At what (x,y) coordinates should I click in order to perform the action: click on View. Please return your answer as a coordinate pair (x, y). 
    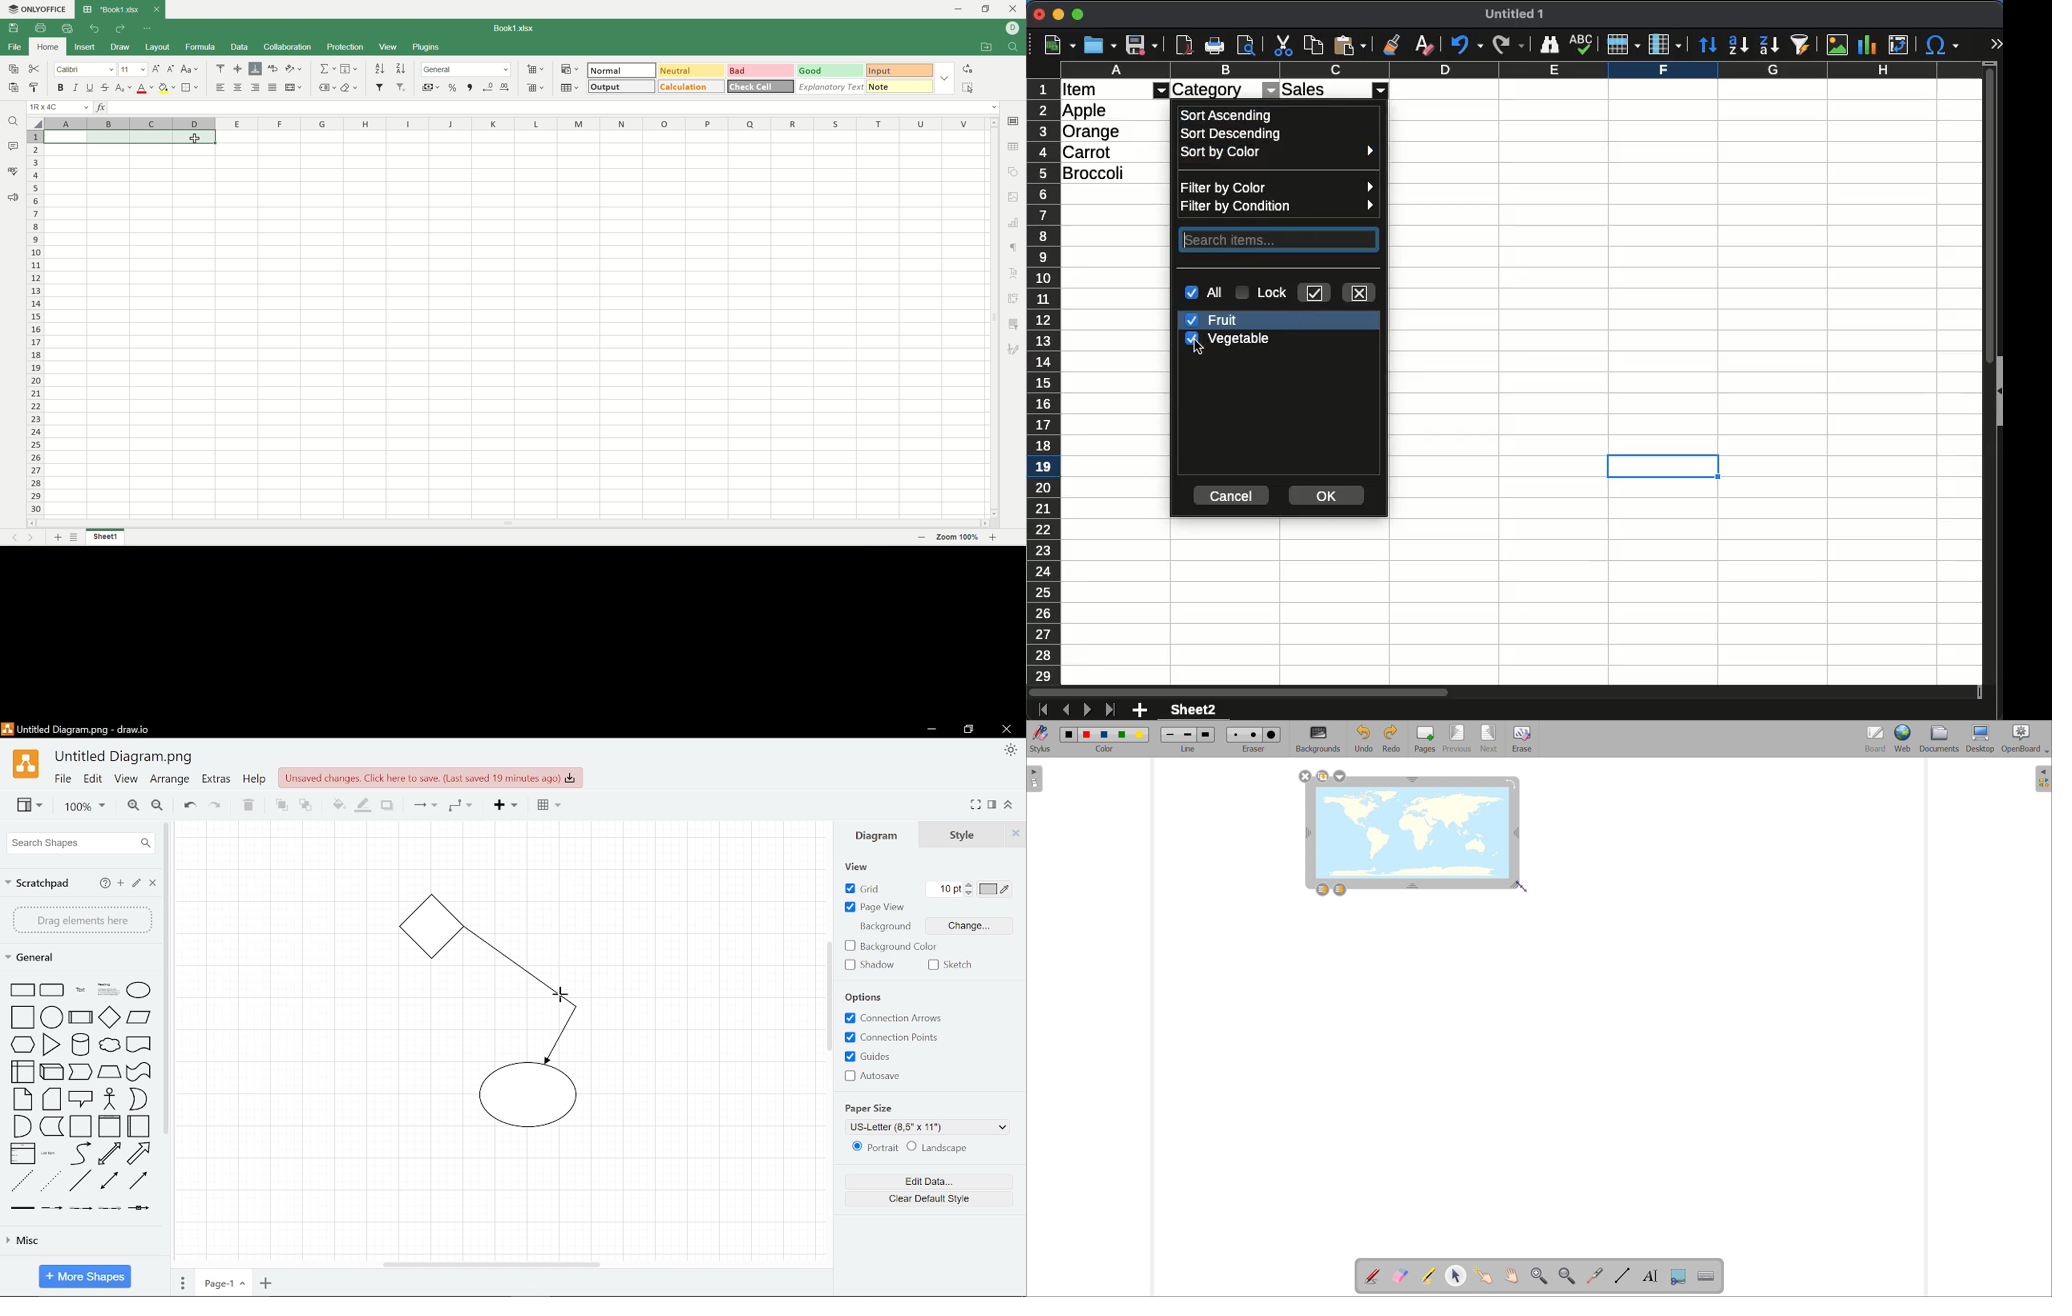
    Looking at the image, I should click on (858, 867).